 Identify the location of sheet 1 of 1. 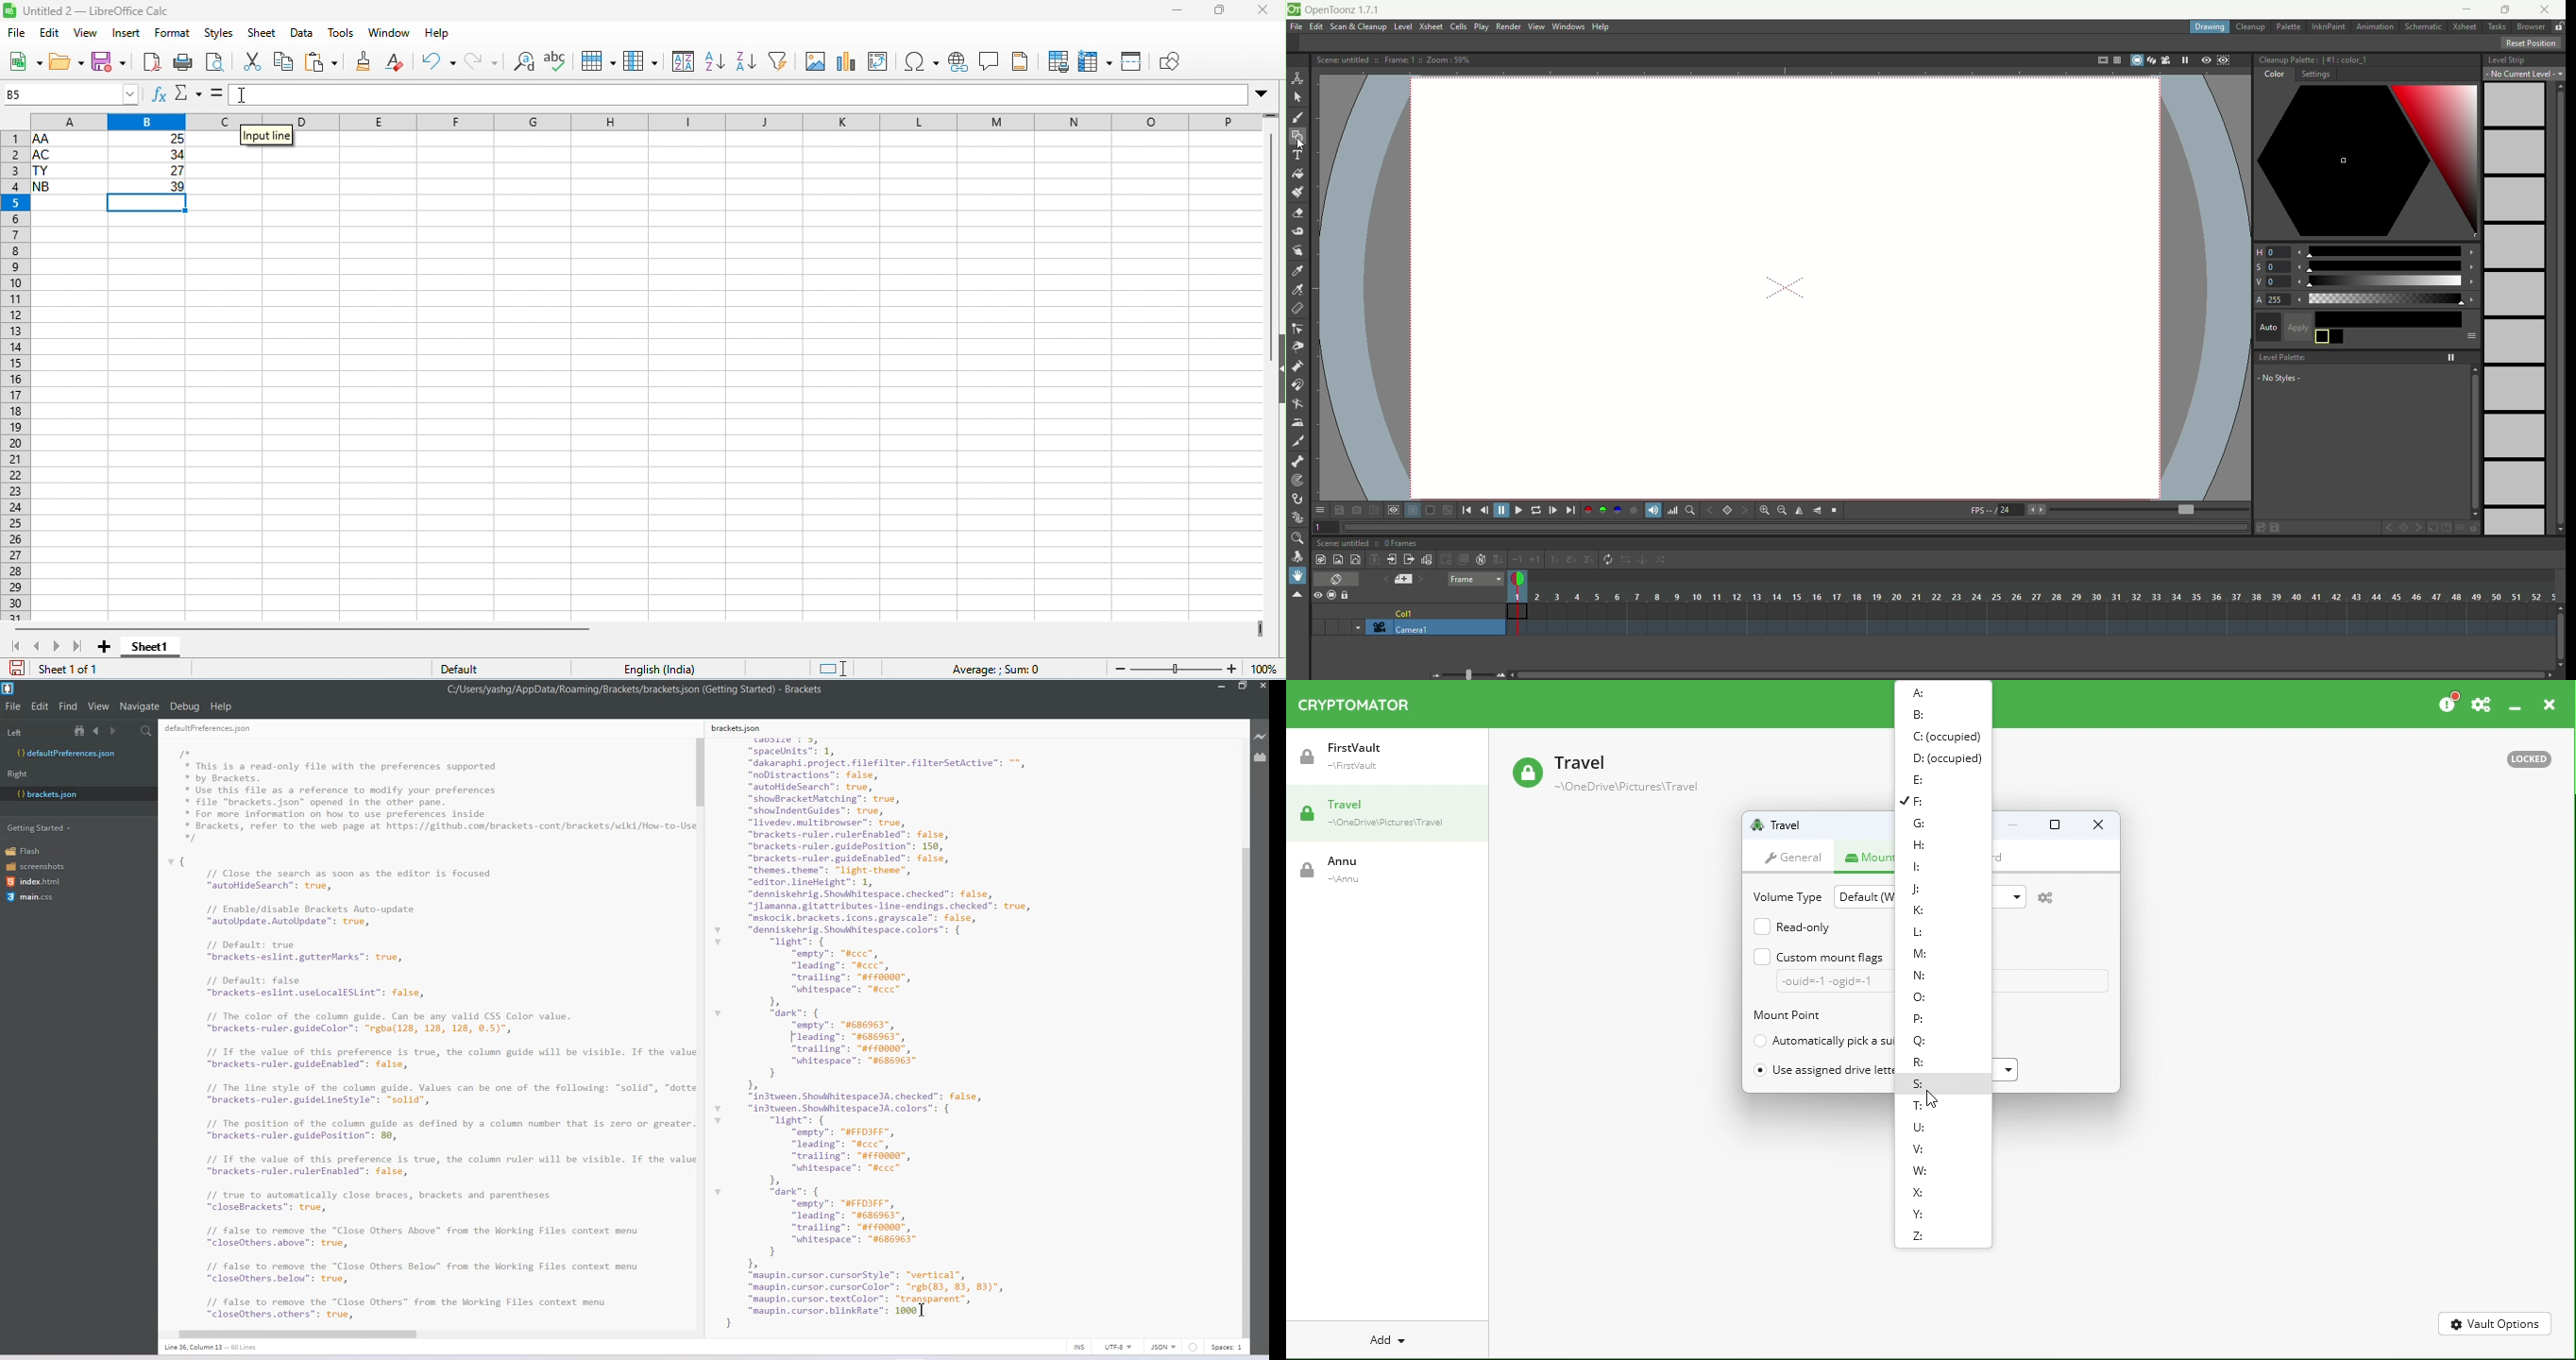
(72, 669).